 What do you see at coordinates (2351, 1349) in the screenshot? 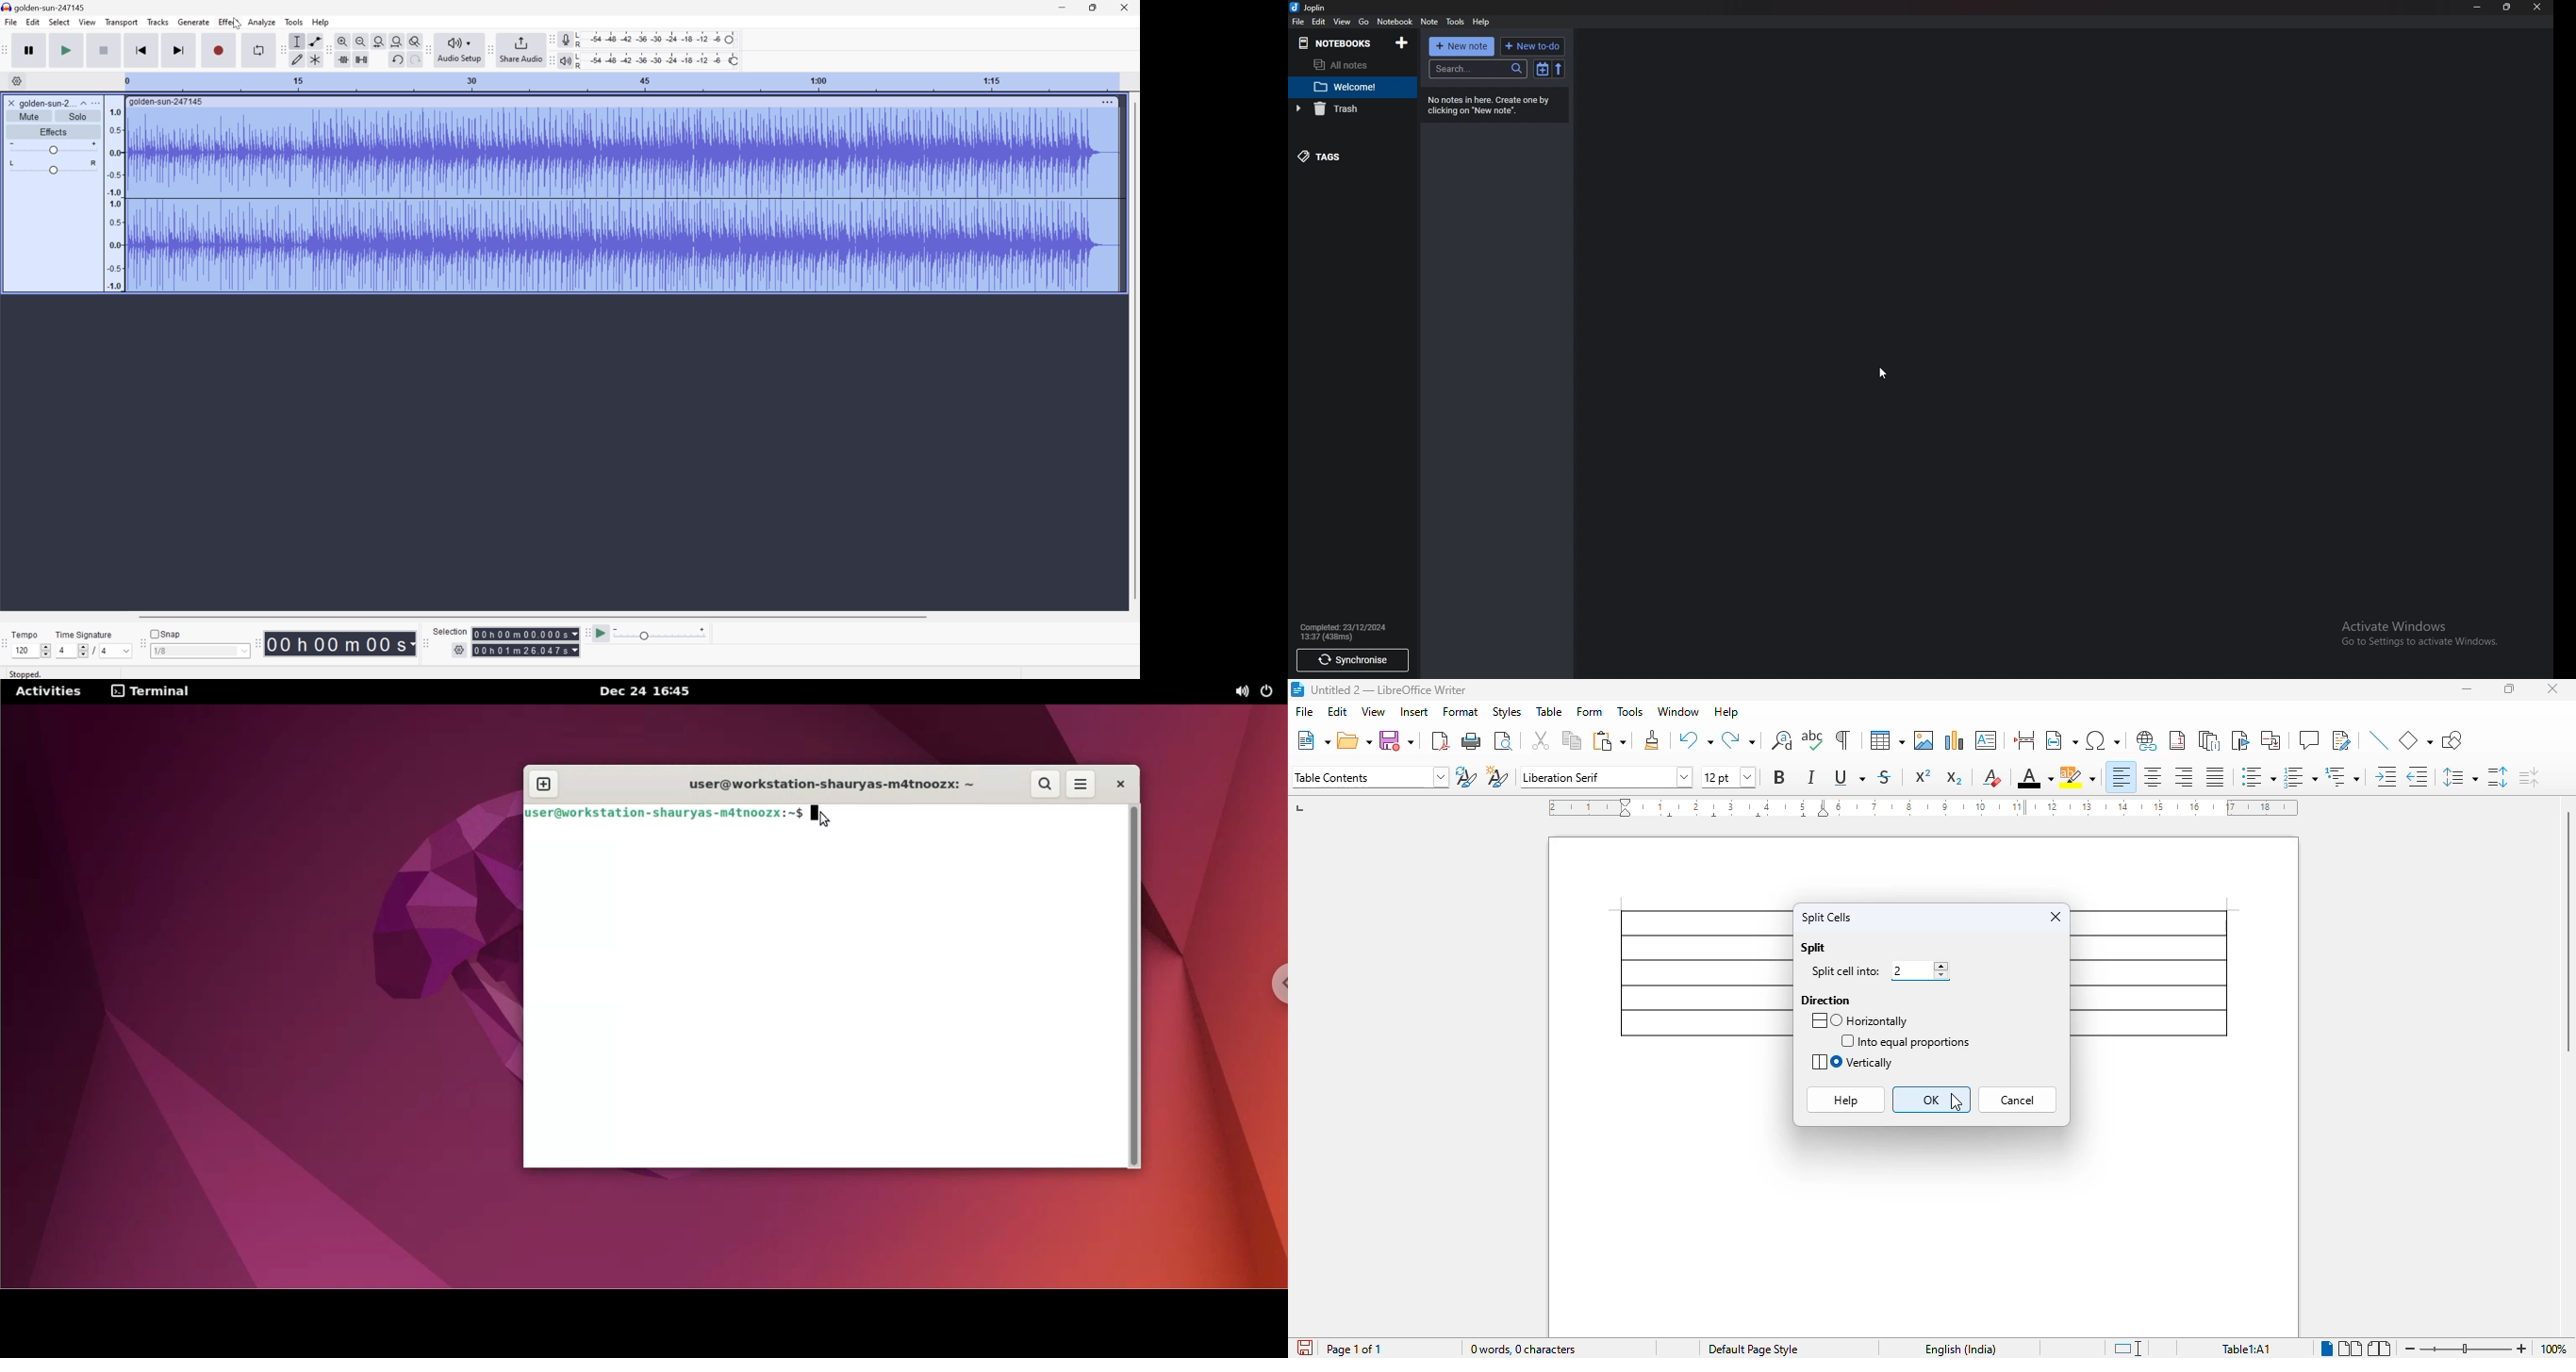
I see `multi-page view` at bounding box center [2351, 1349].